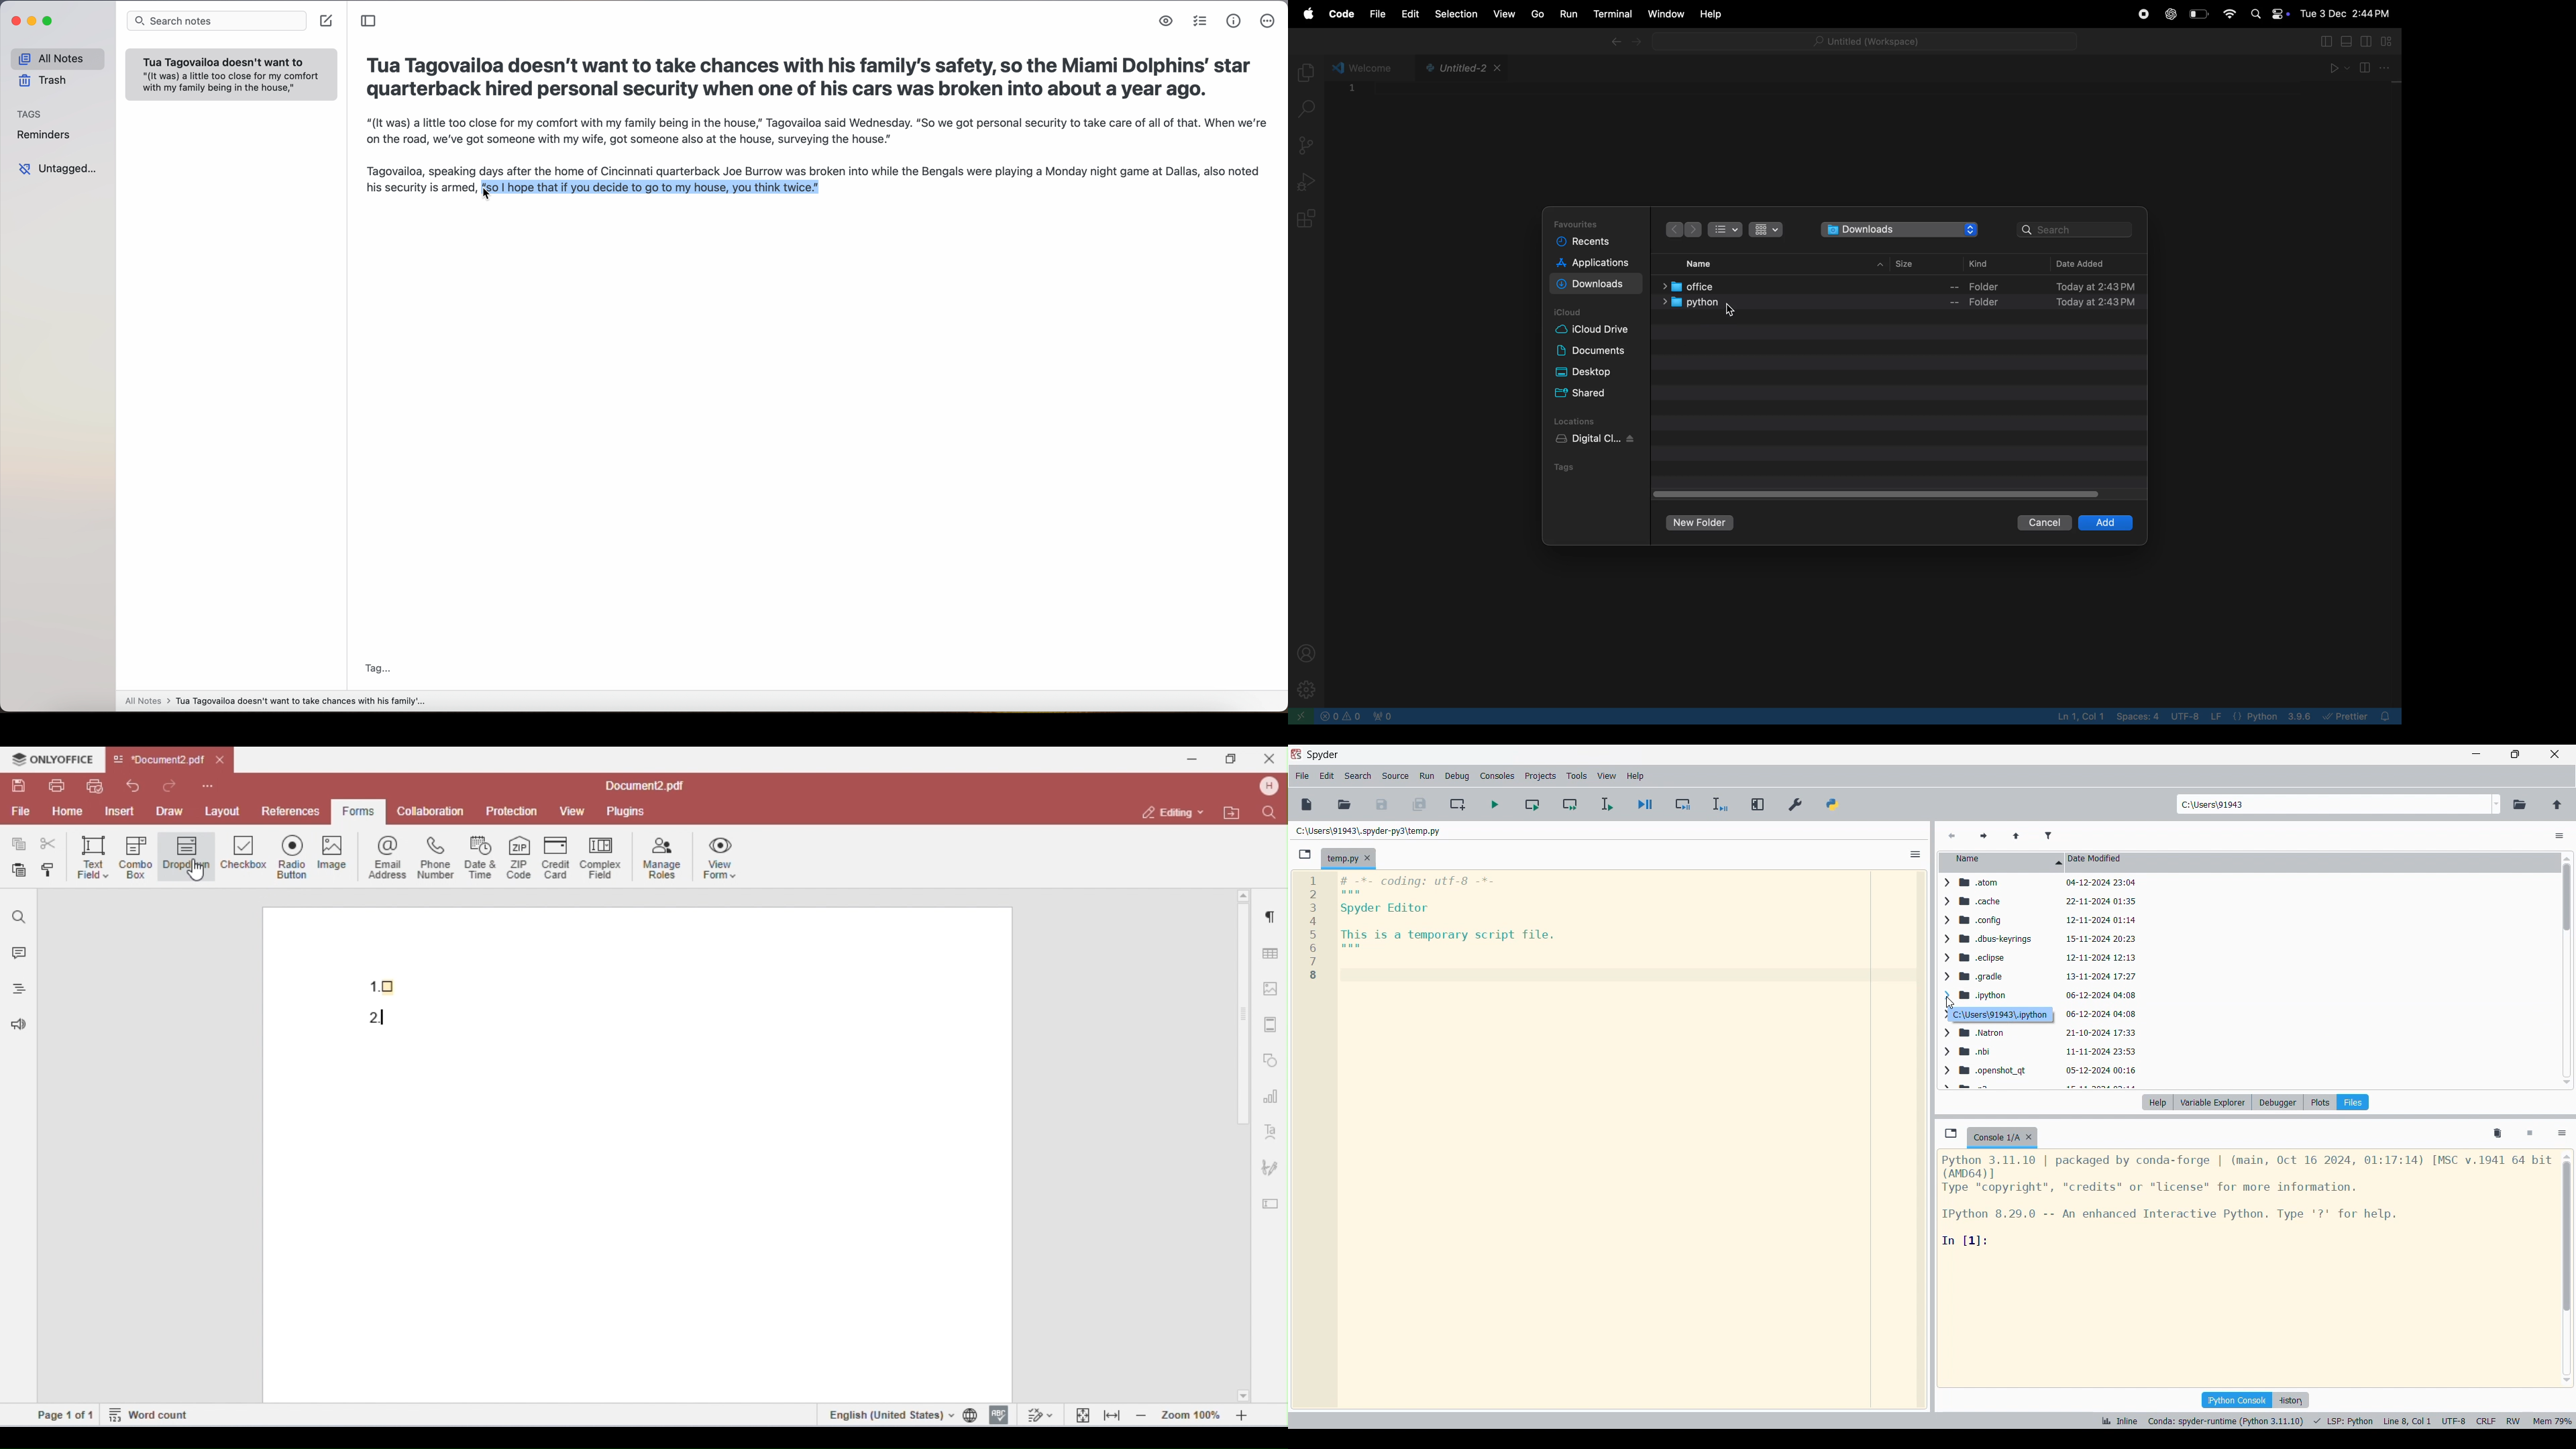 This screenshot has width=2576, height=1456. Describe the element at coordinates (1532, 804) in the screenshot. I see `Run current cell` at that location.